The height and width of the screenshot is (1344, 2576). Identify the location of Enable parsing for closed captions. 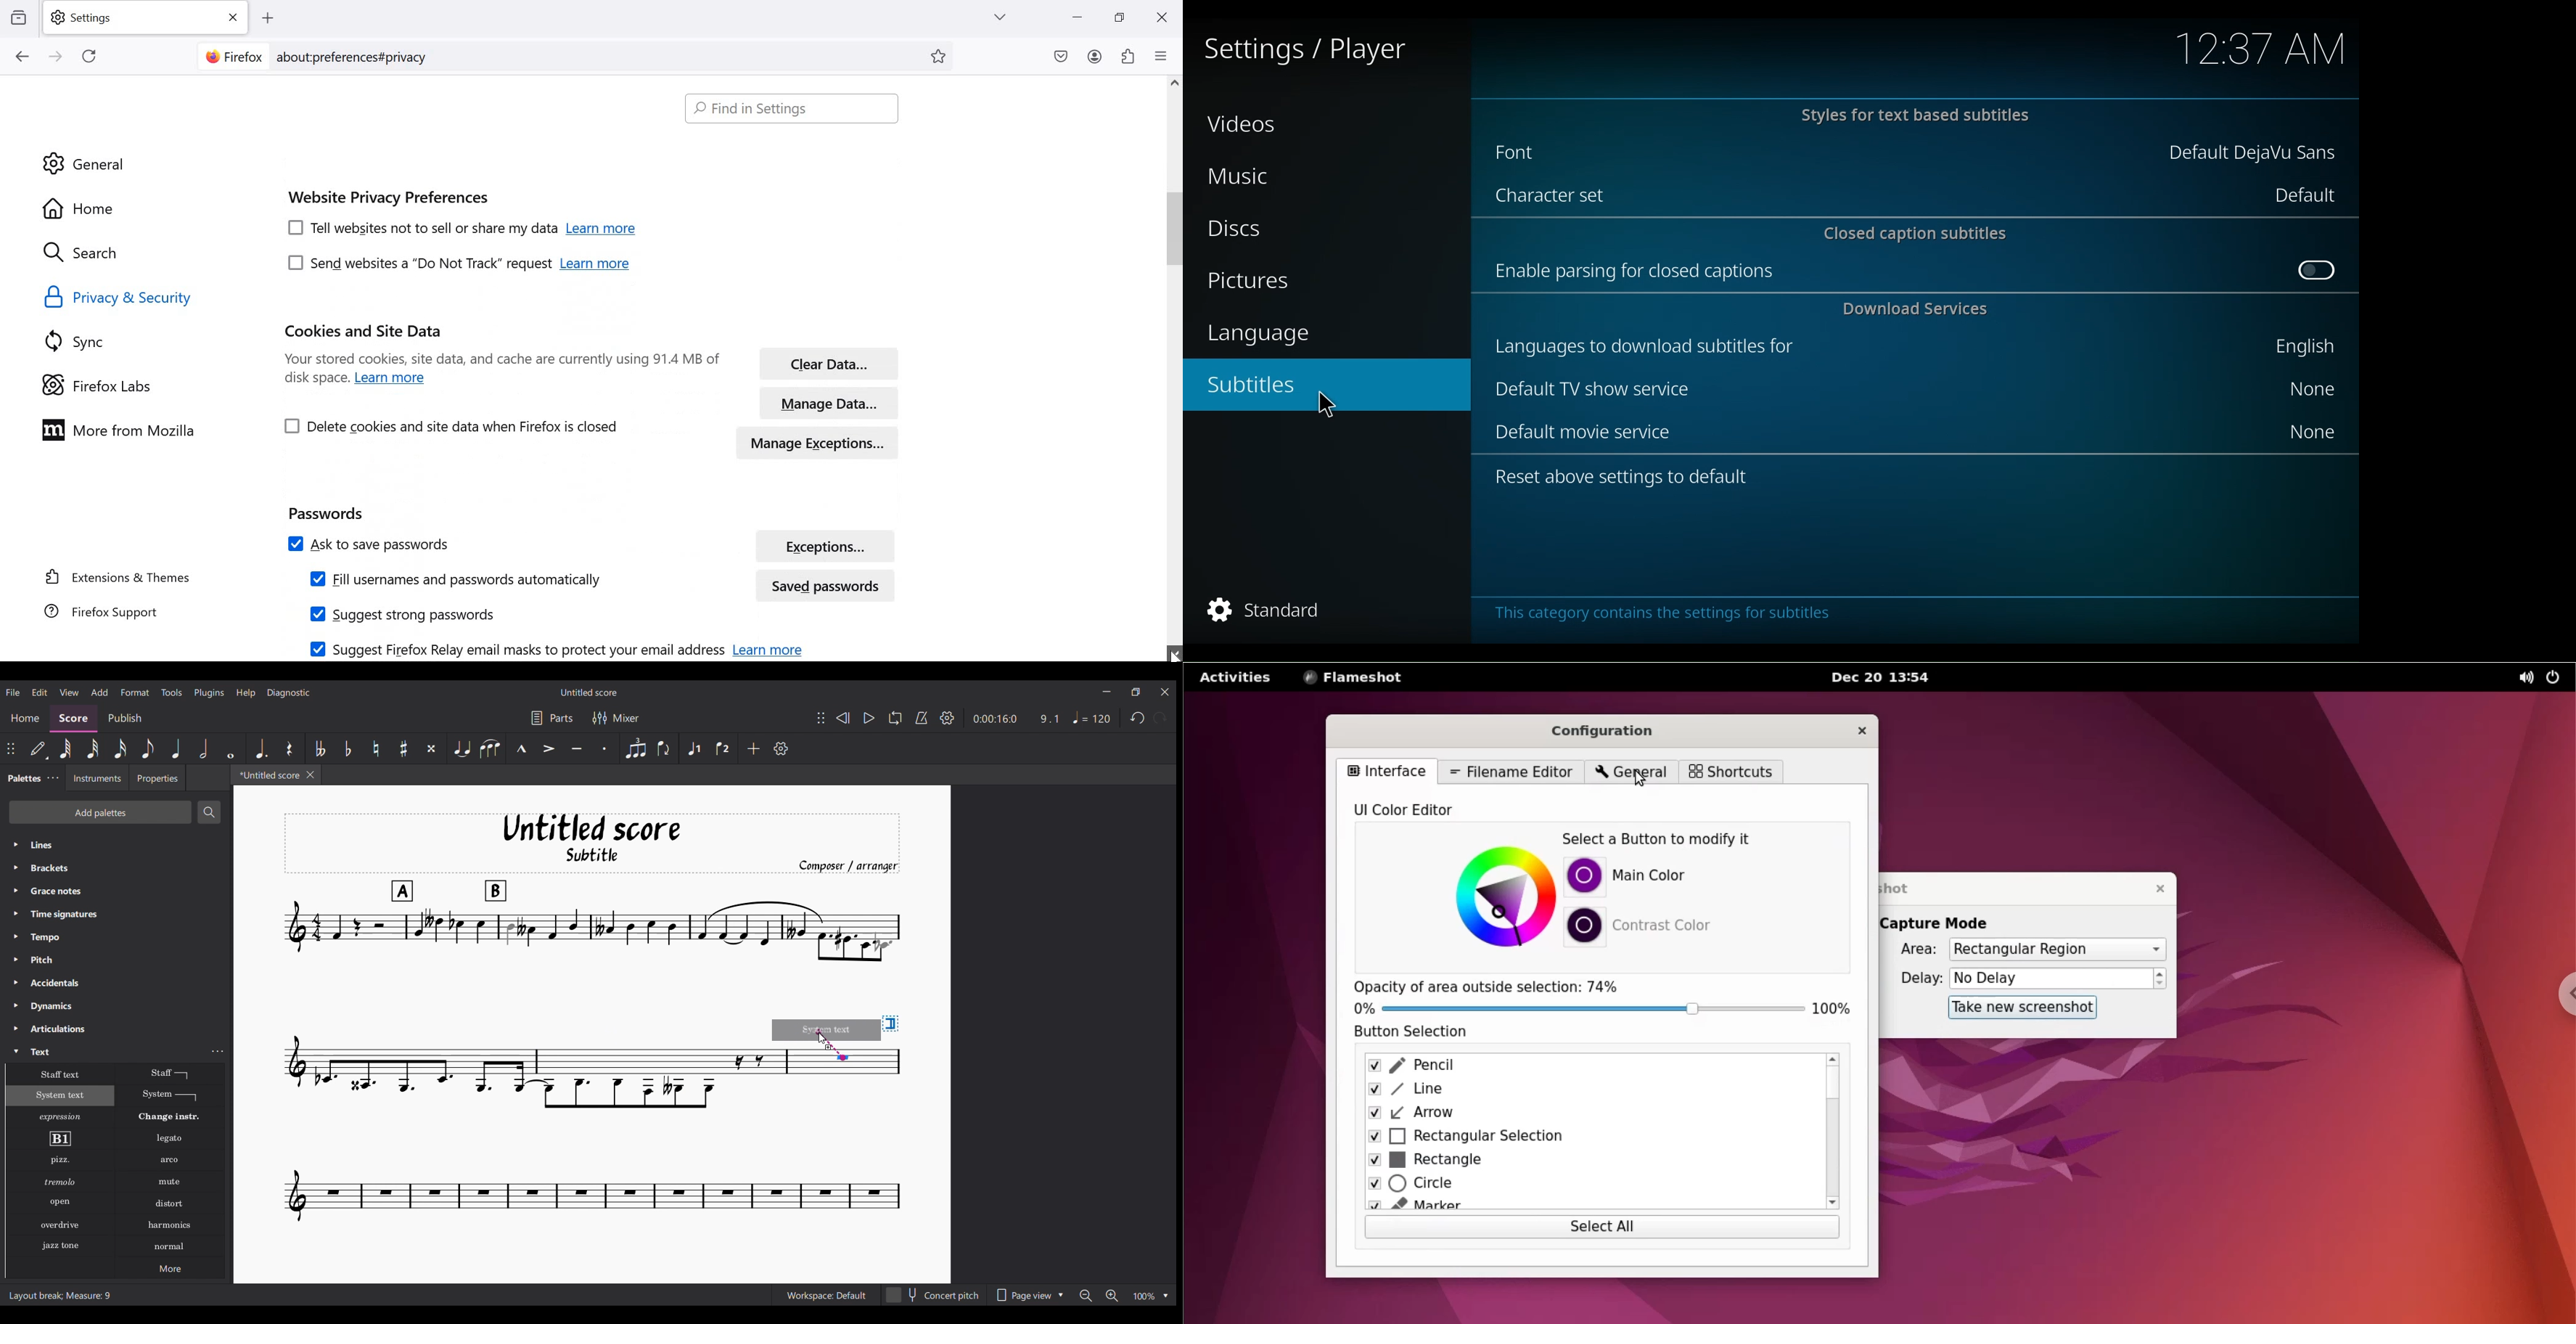
(1638, 271).